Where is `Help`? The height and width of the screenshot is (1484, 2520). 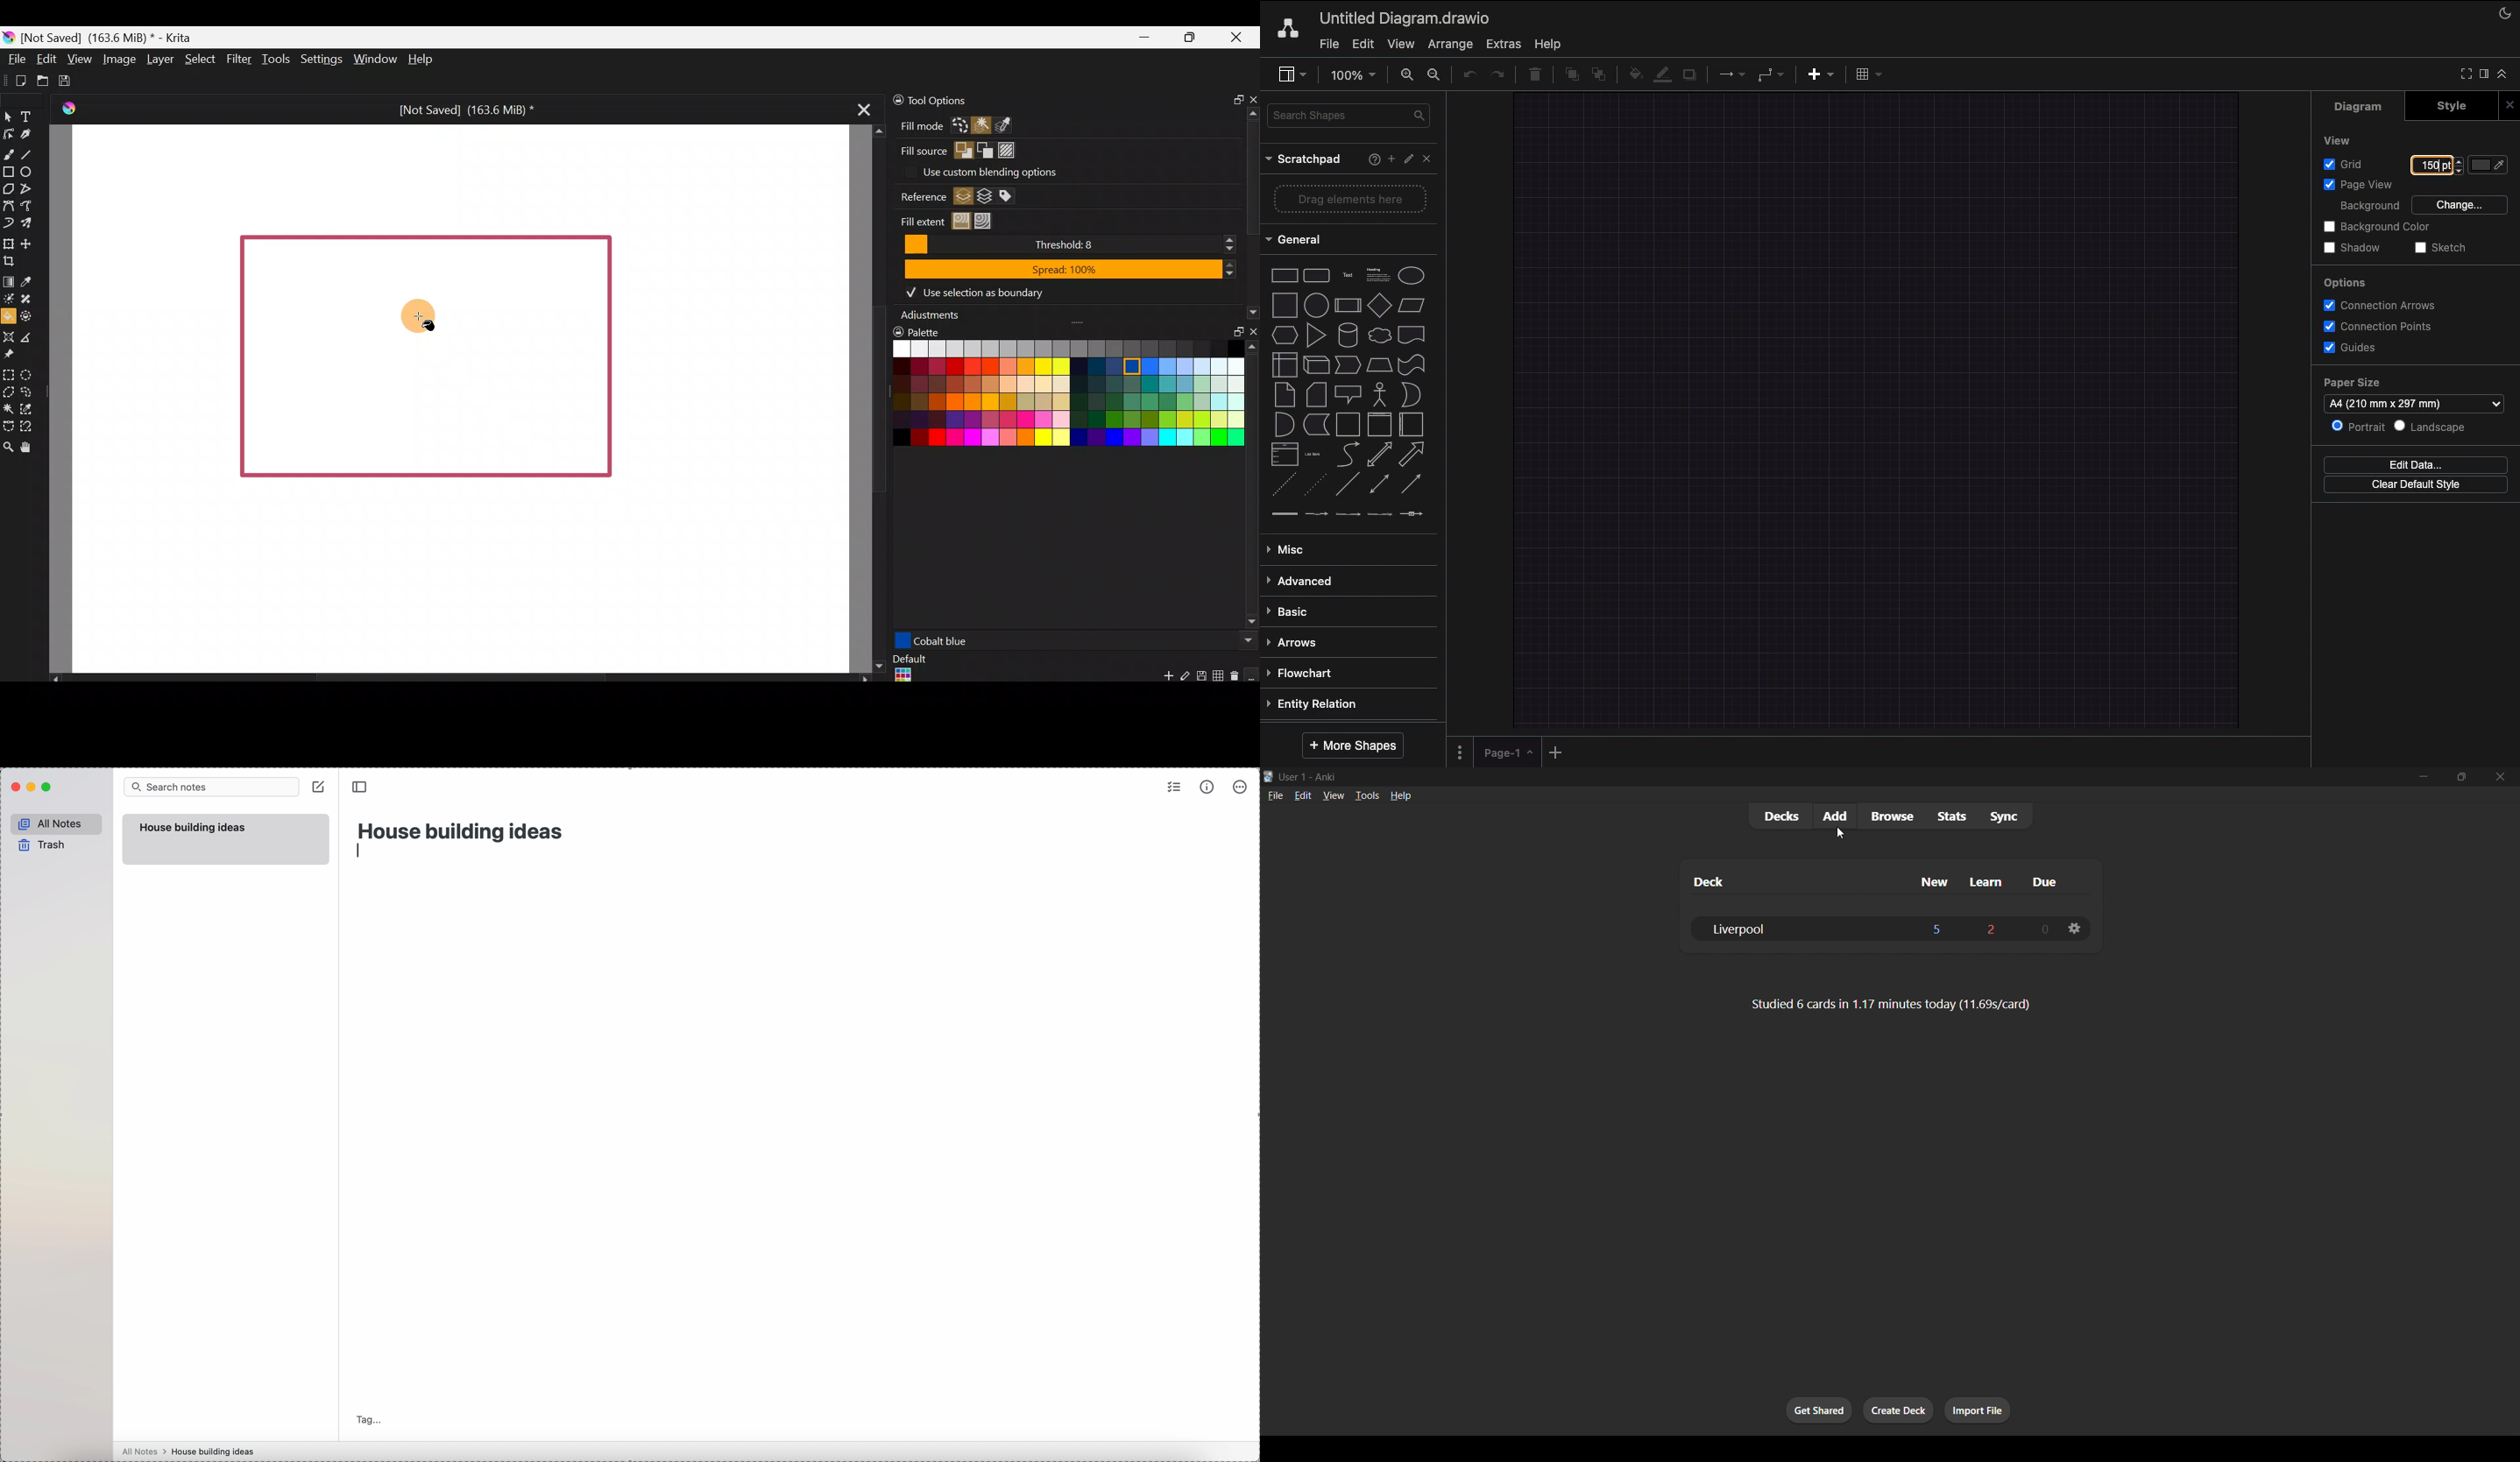
Help is located at coordinates (1553, 44).